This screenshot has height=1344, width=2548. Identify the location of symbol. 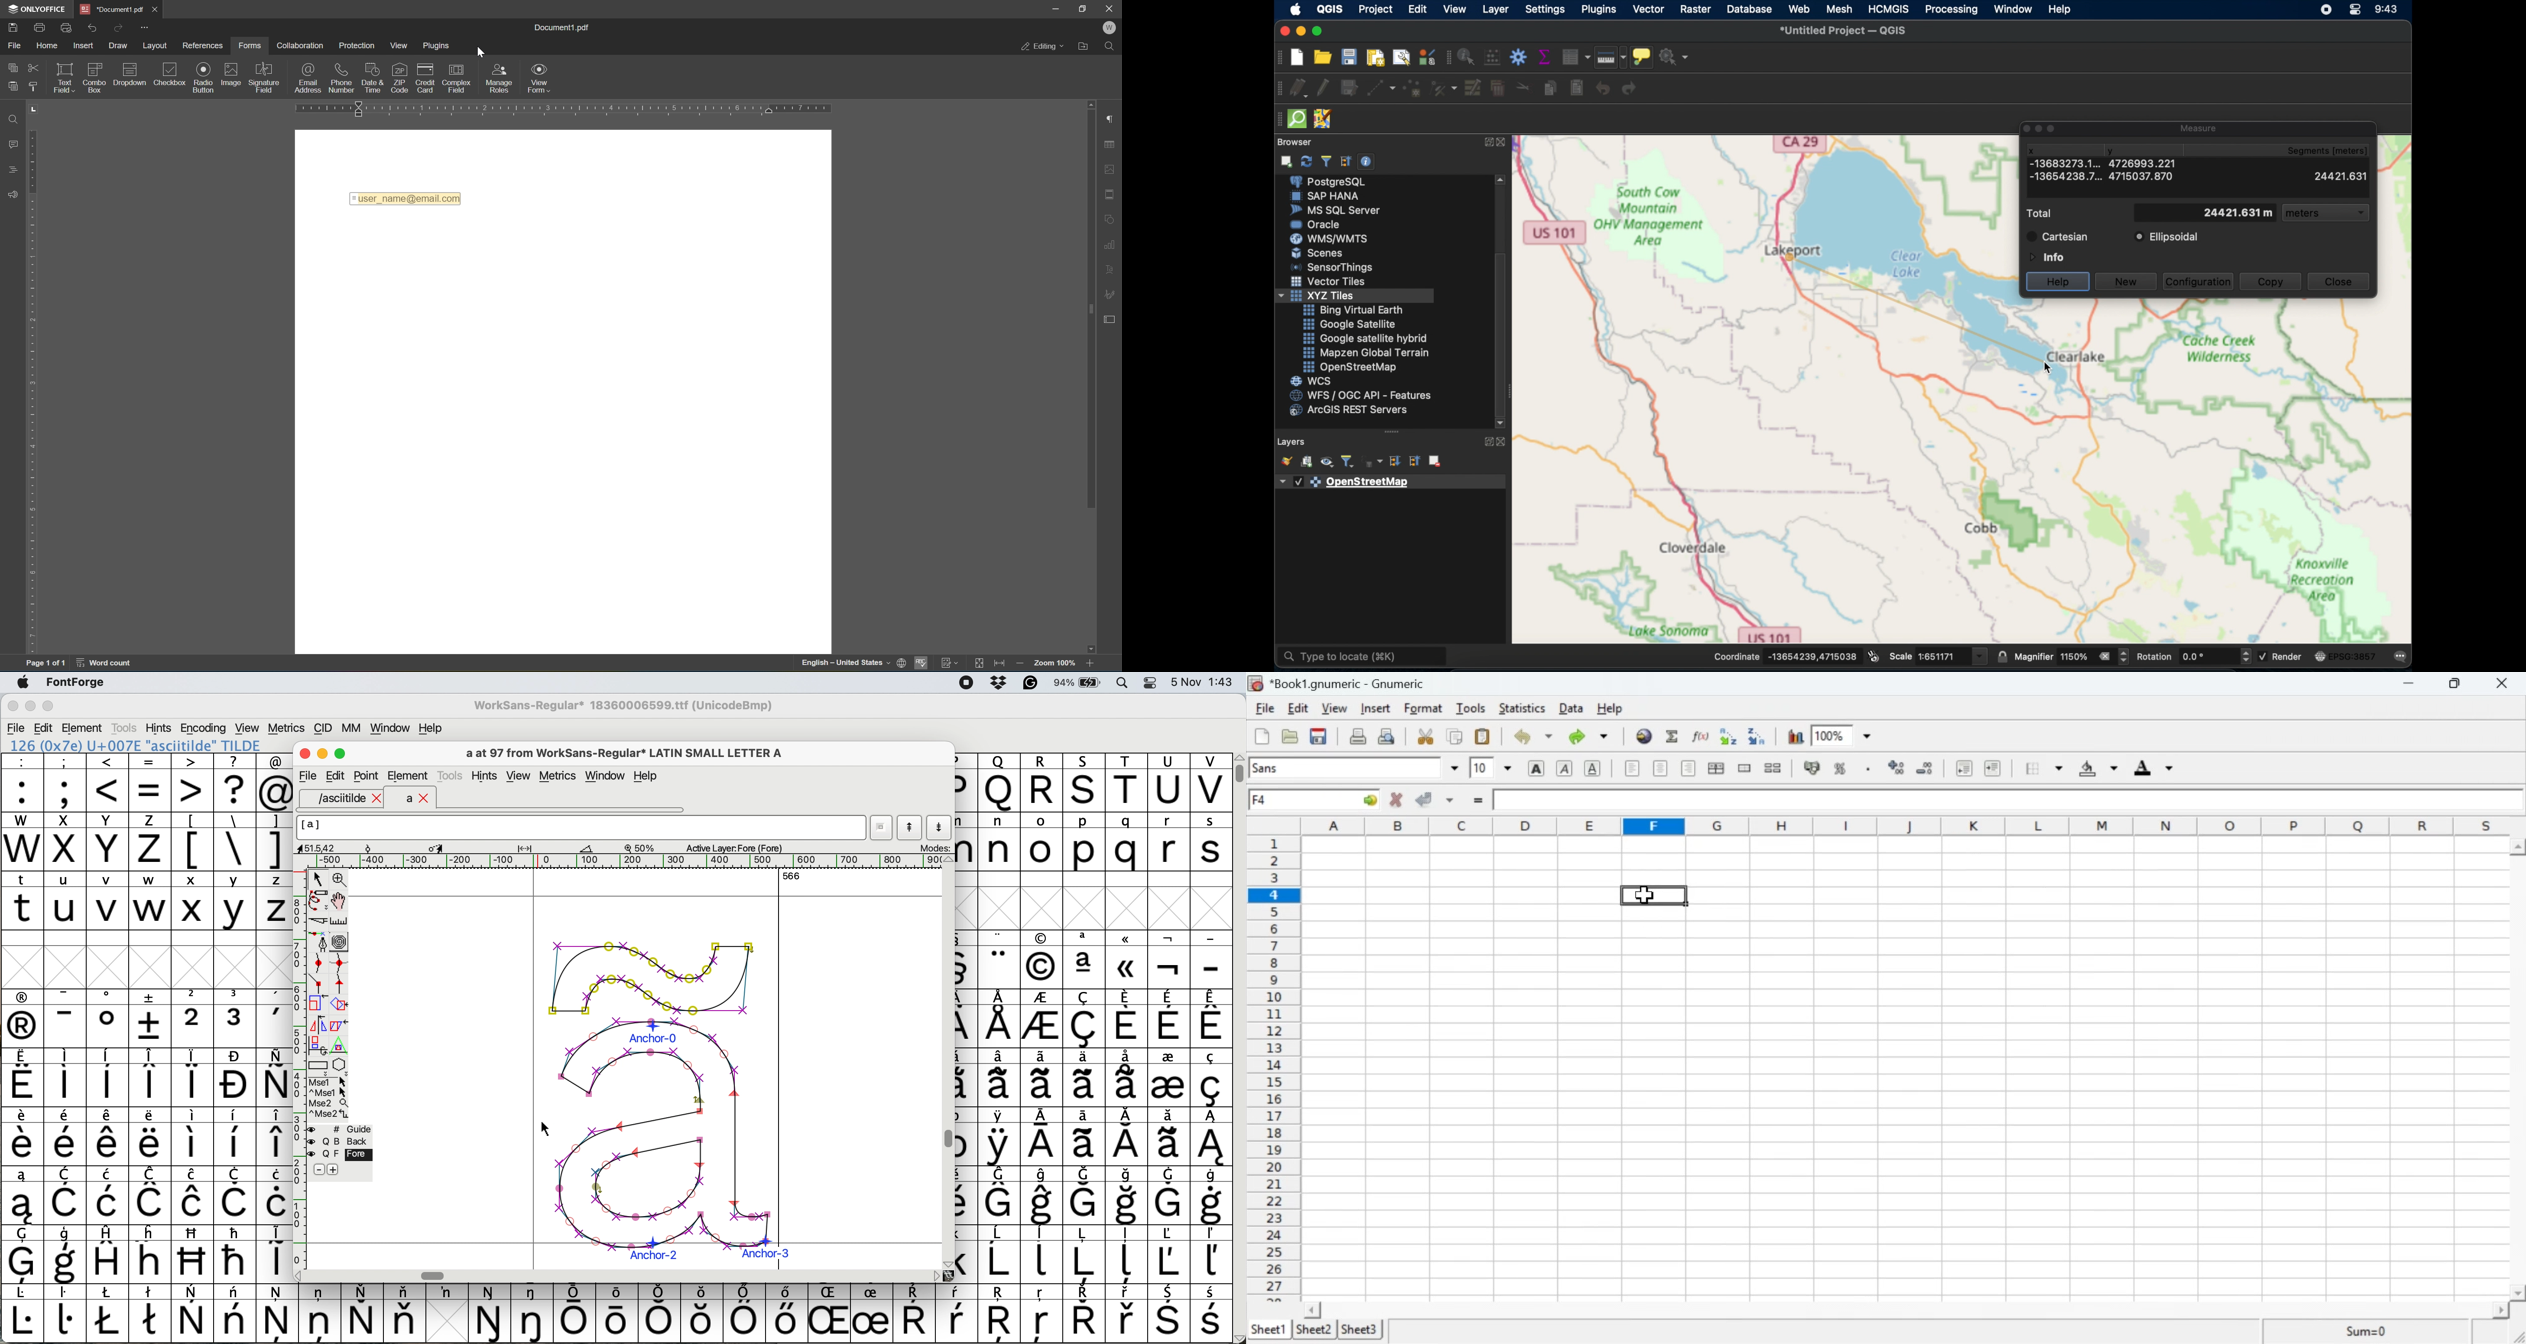
(22, 1314).